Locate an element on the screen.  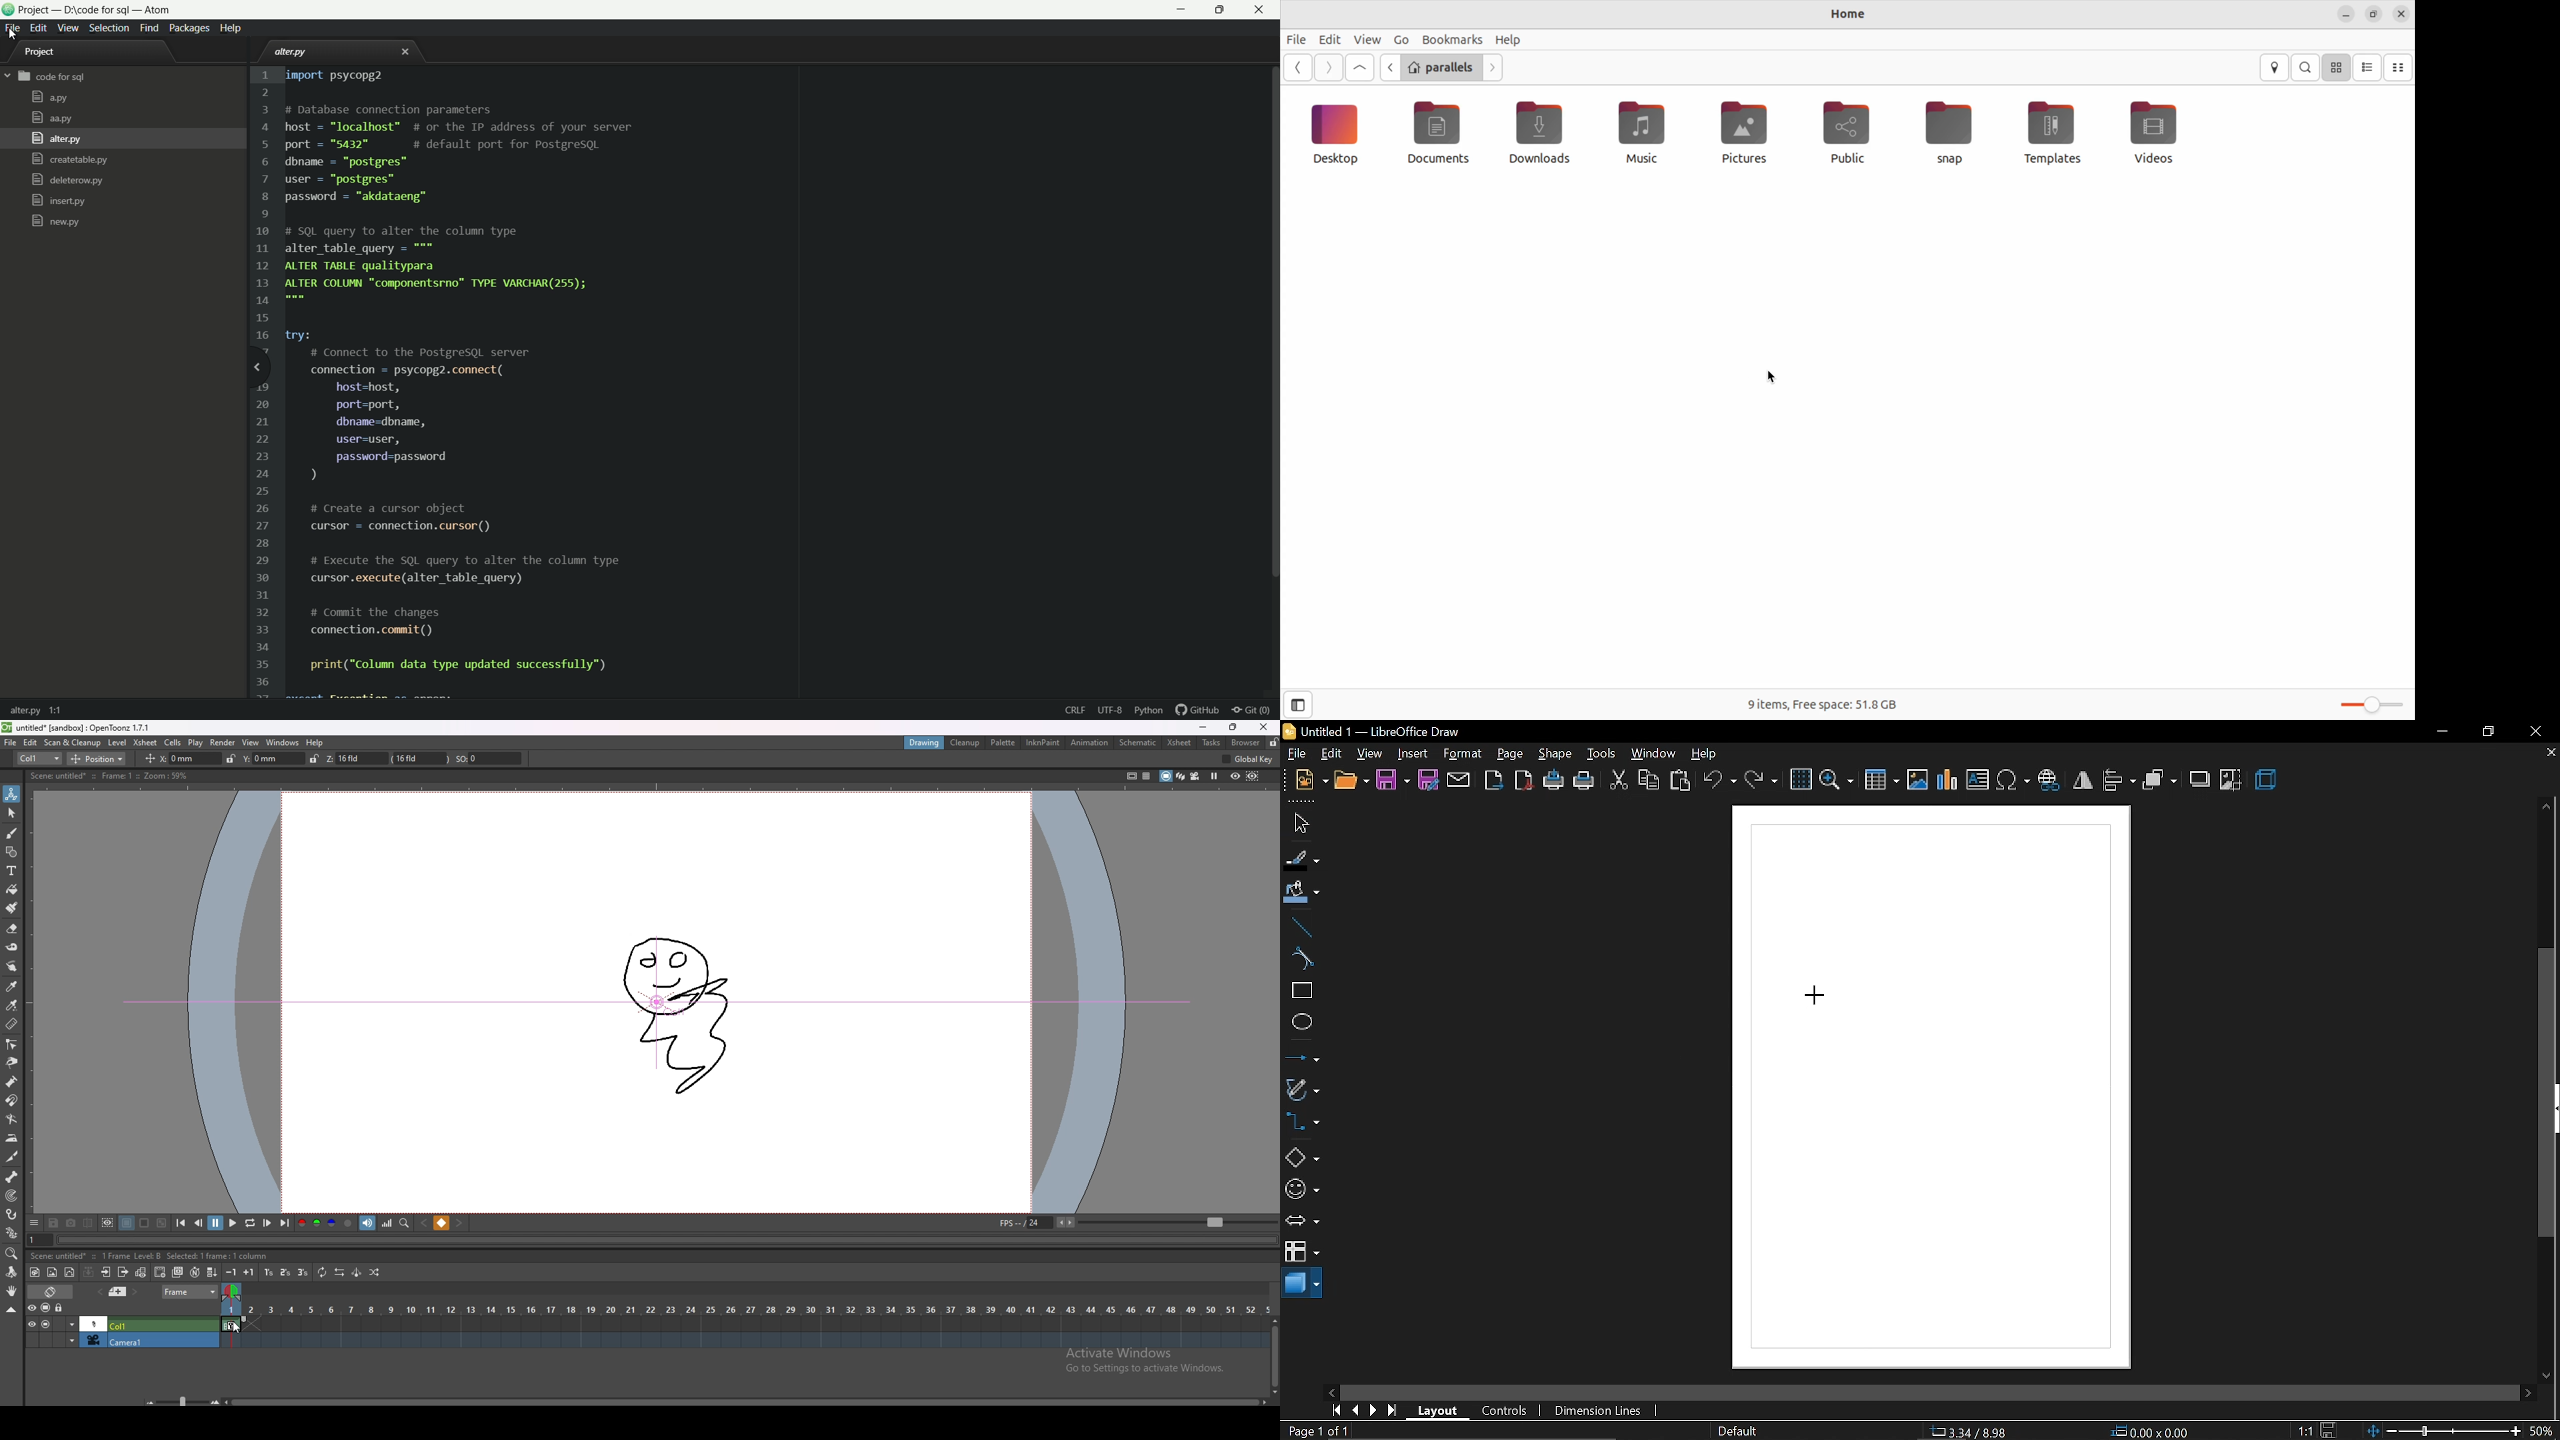
flip is located at coordinates (2083, 780).